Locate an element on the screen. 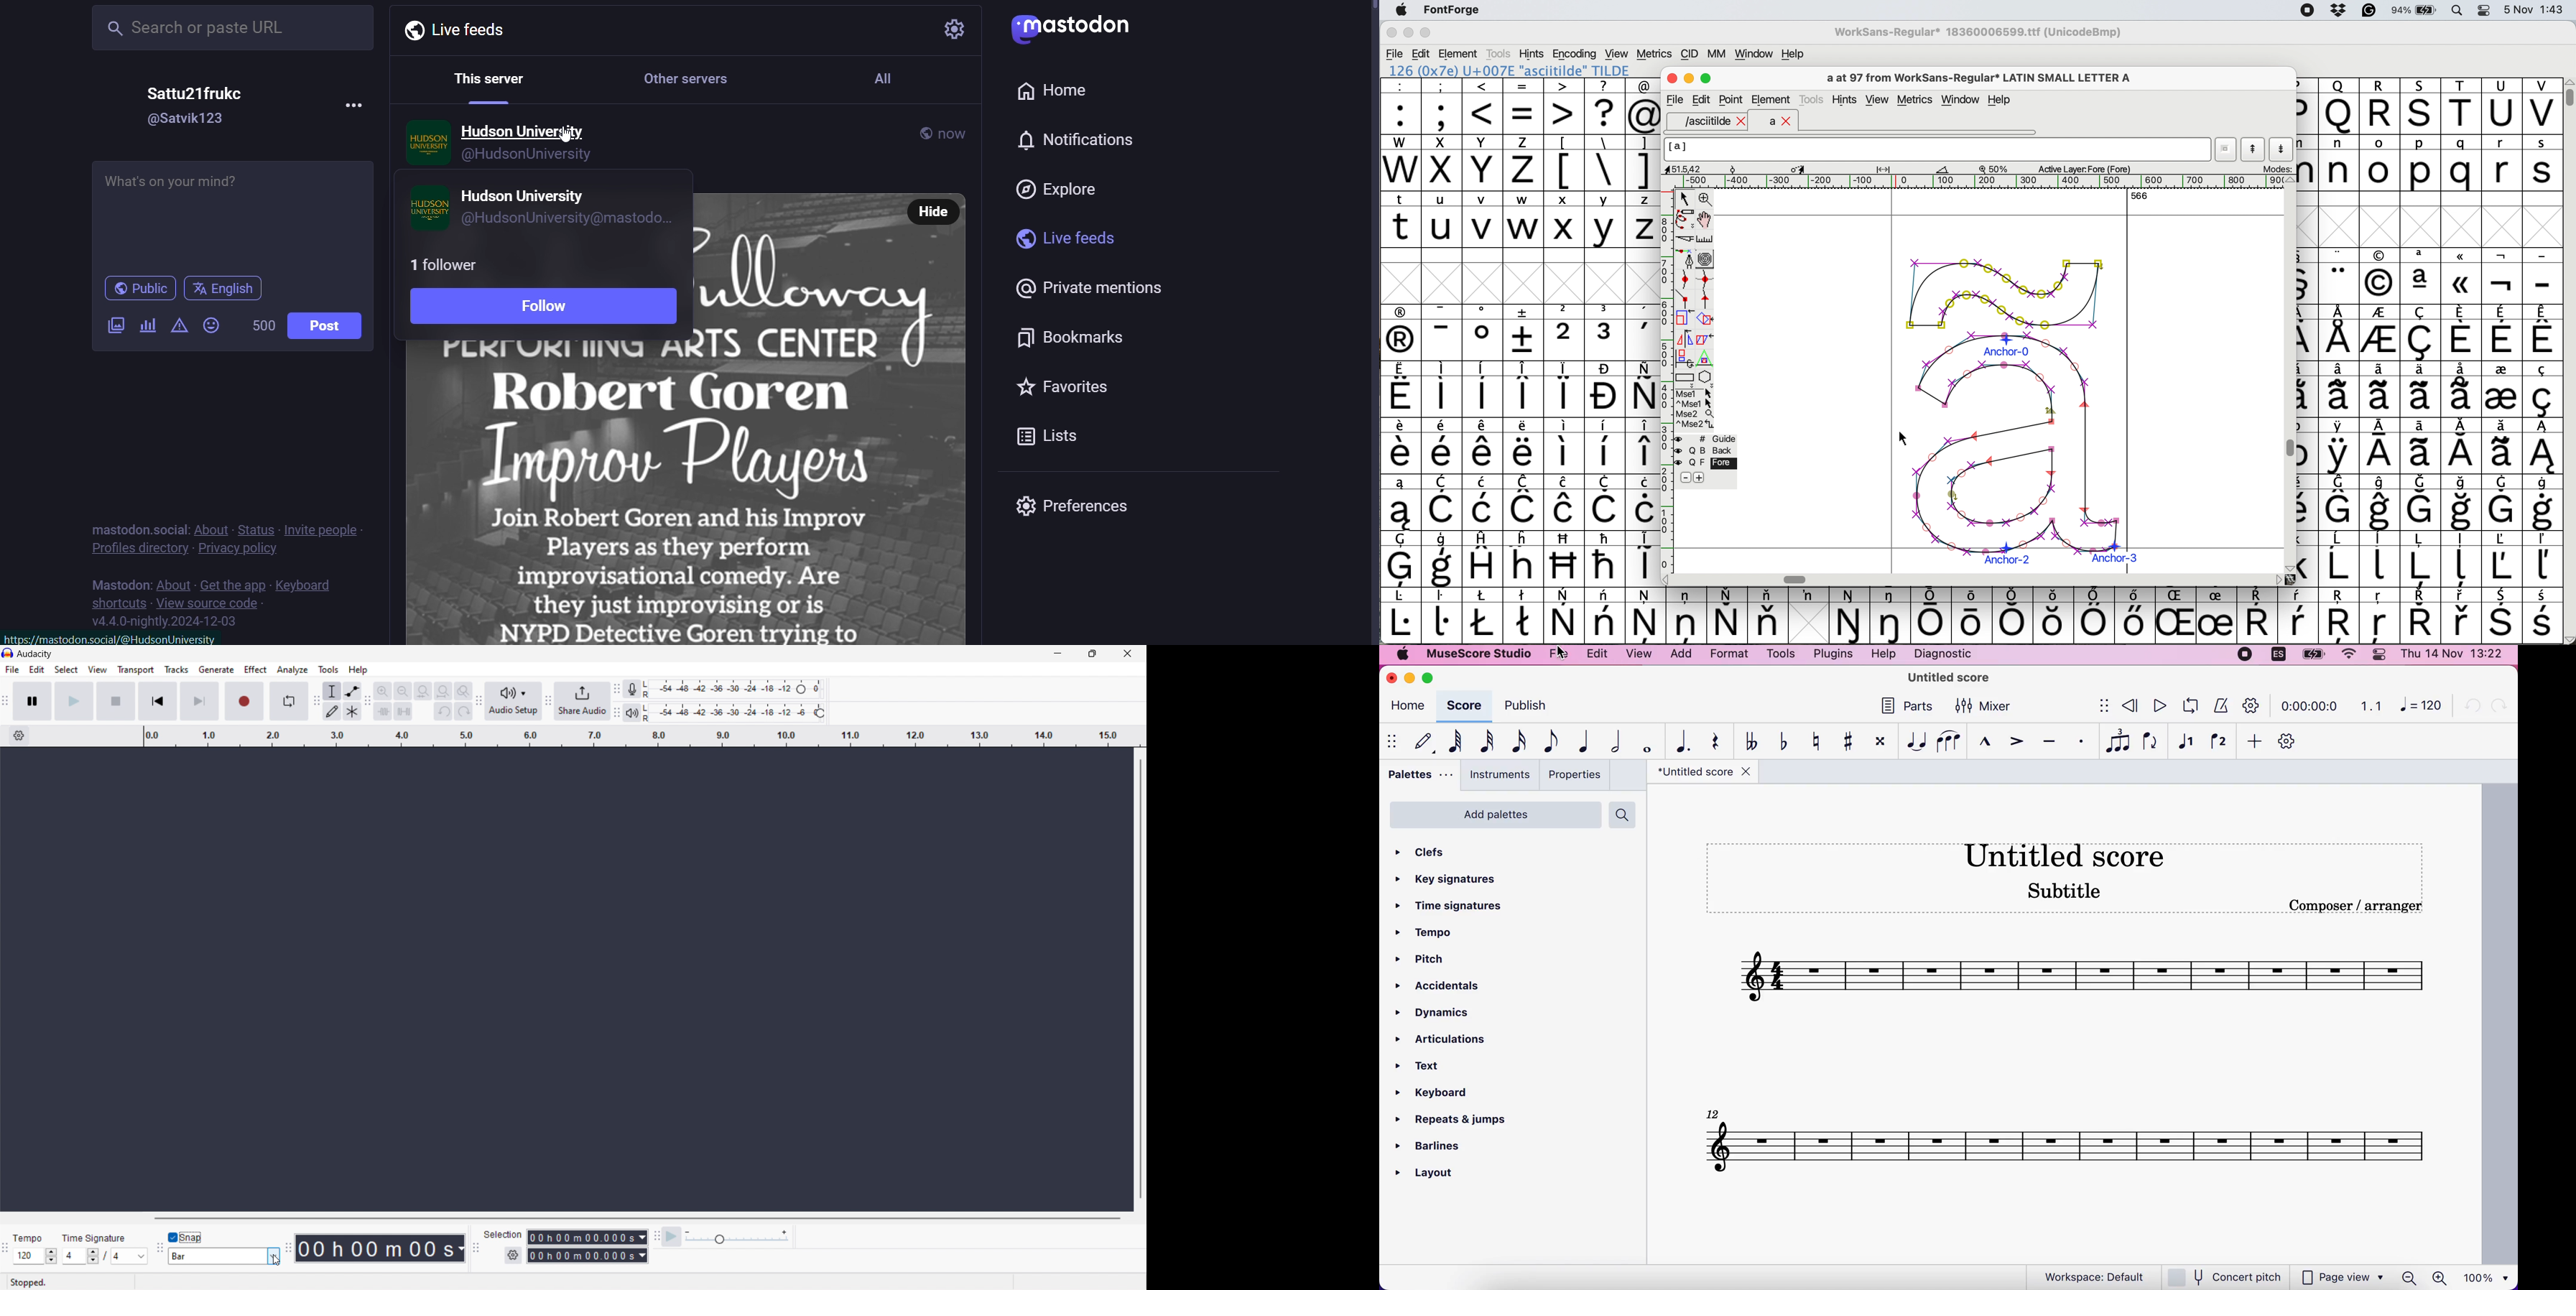 The width and height of the screenshot is (2576, 1316). symbol is located at coordinates (1564, 503).